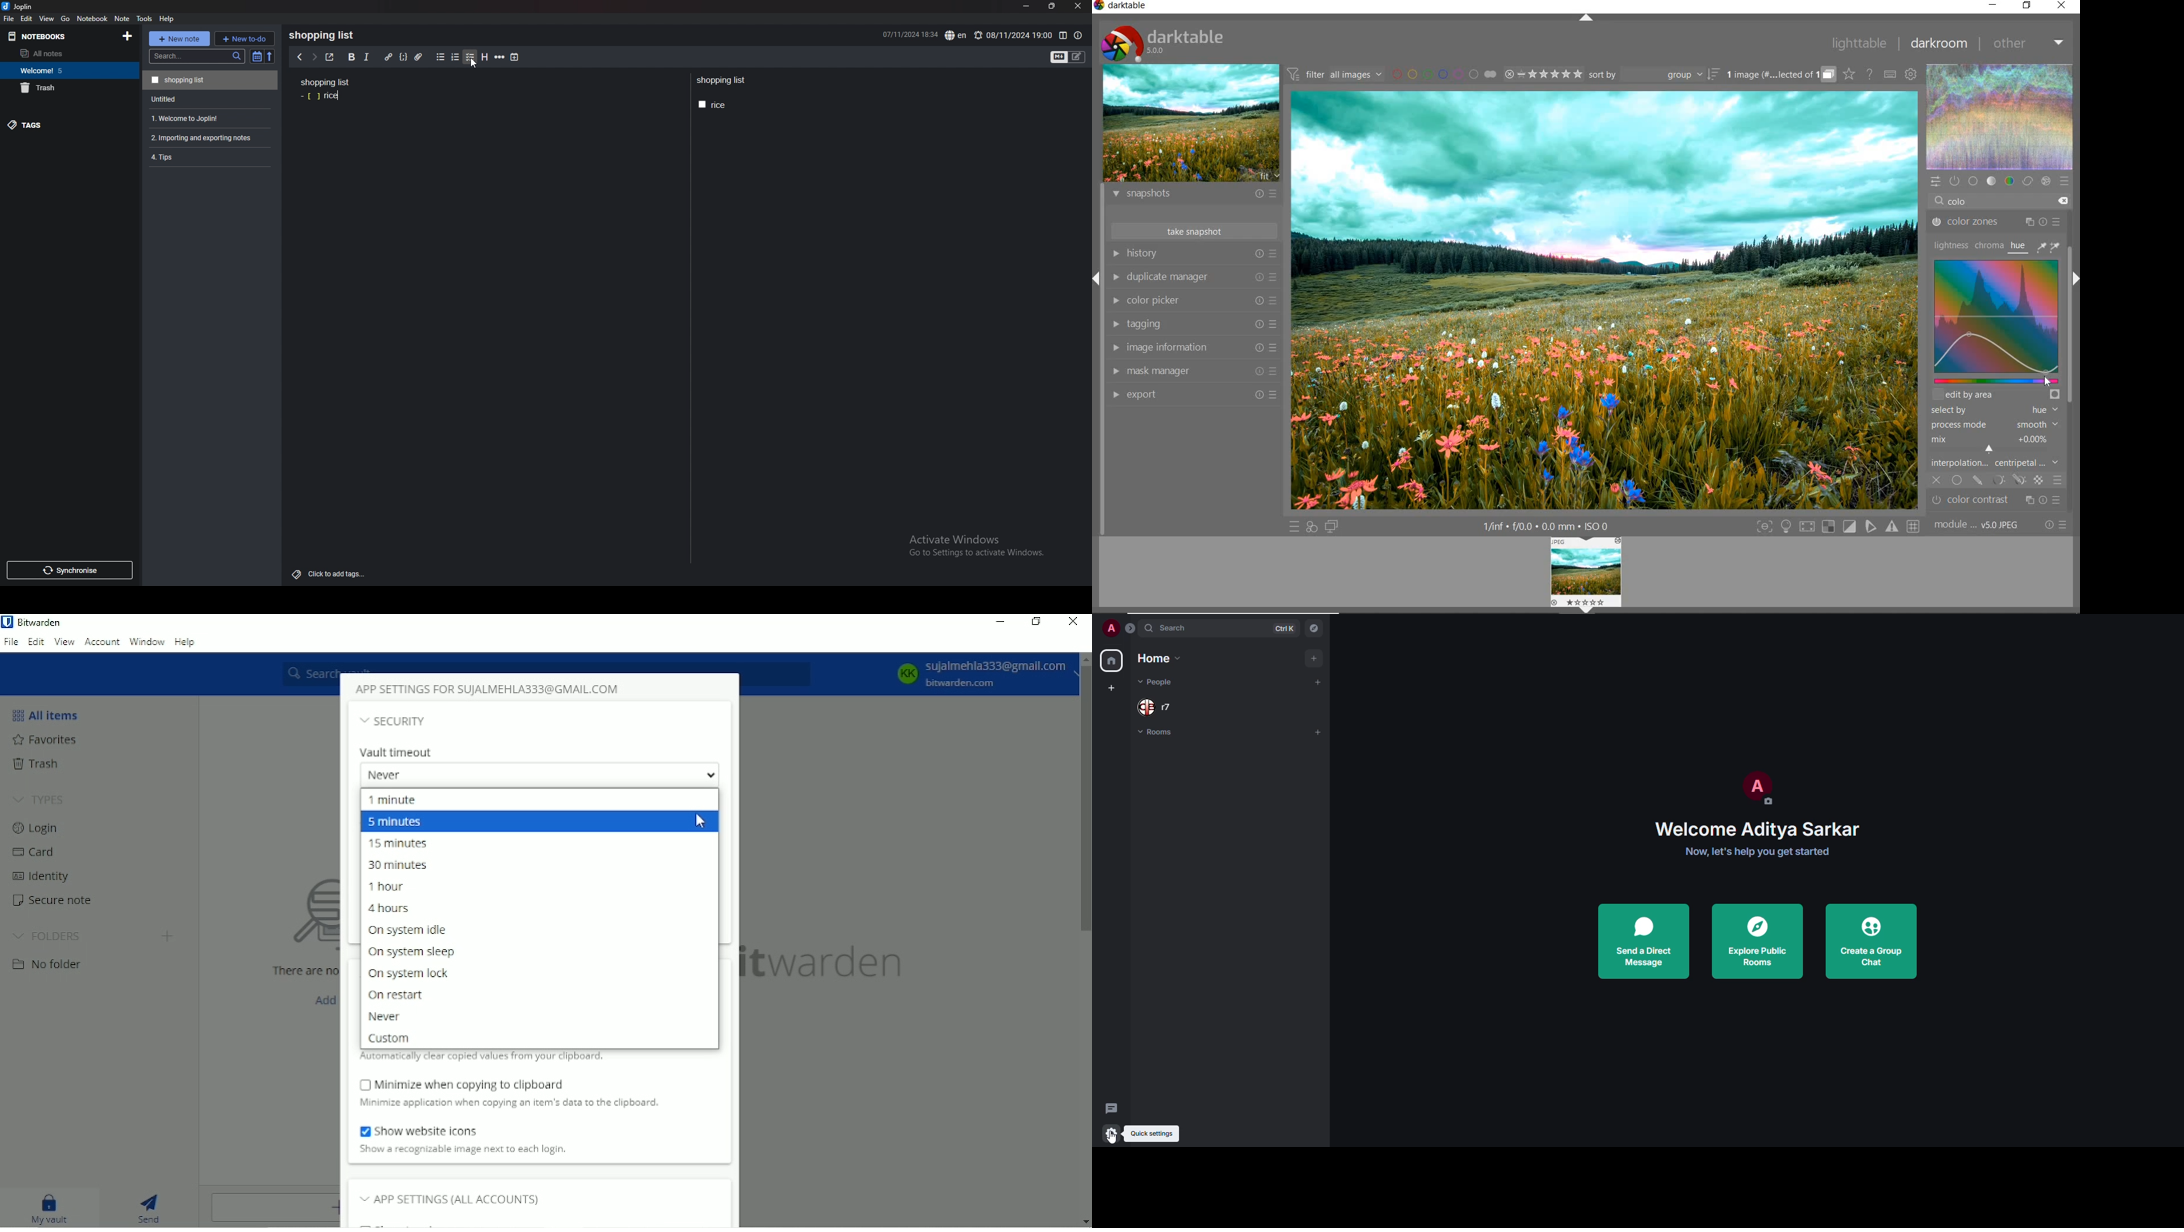 The width and height of the screenshot is (2184, 1232). What do you see at coordinates (1587, 574) in the screenshot?
I see `Image preview` at bounding box center [1587, 574].